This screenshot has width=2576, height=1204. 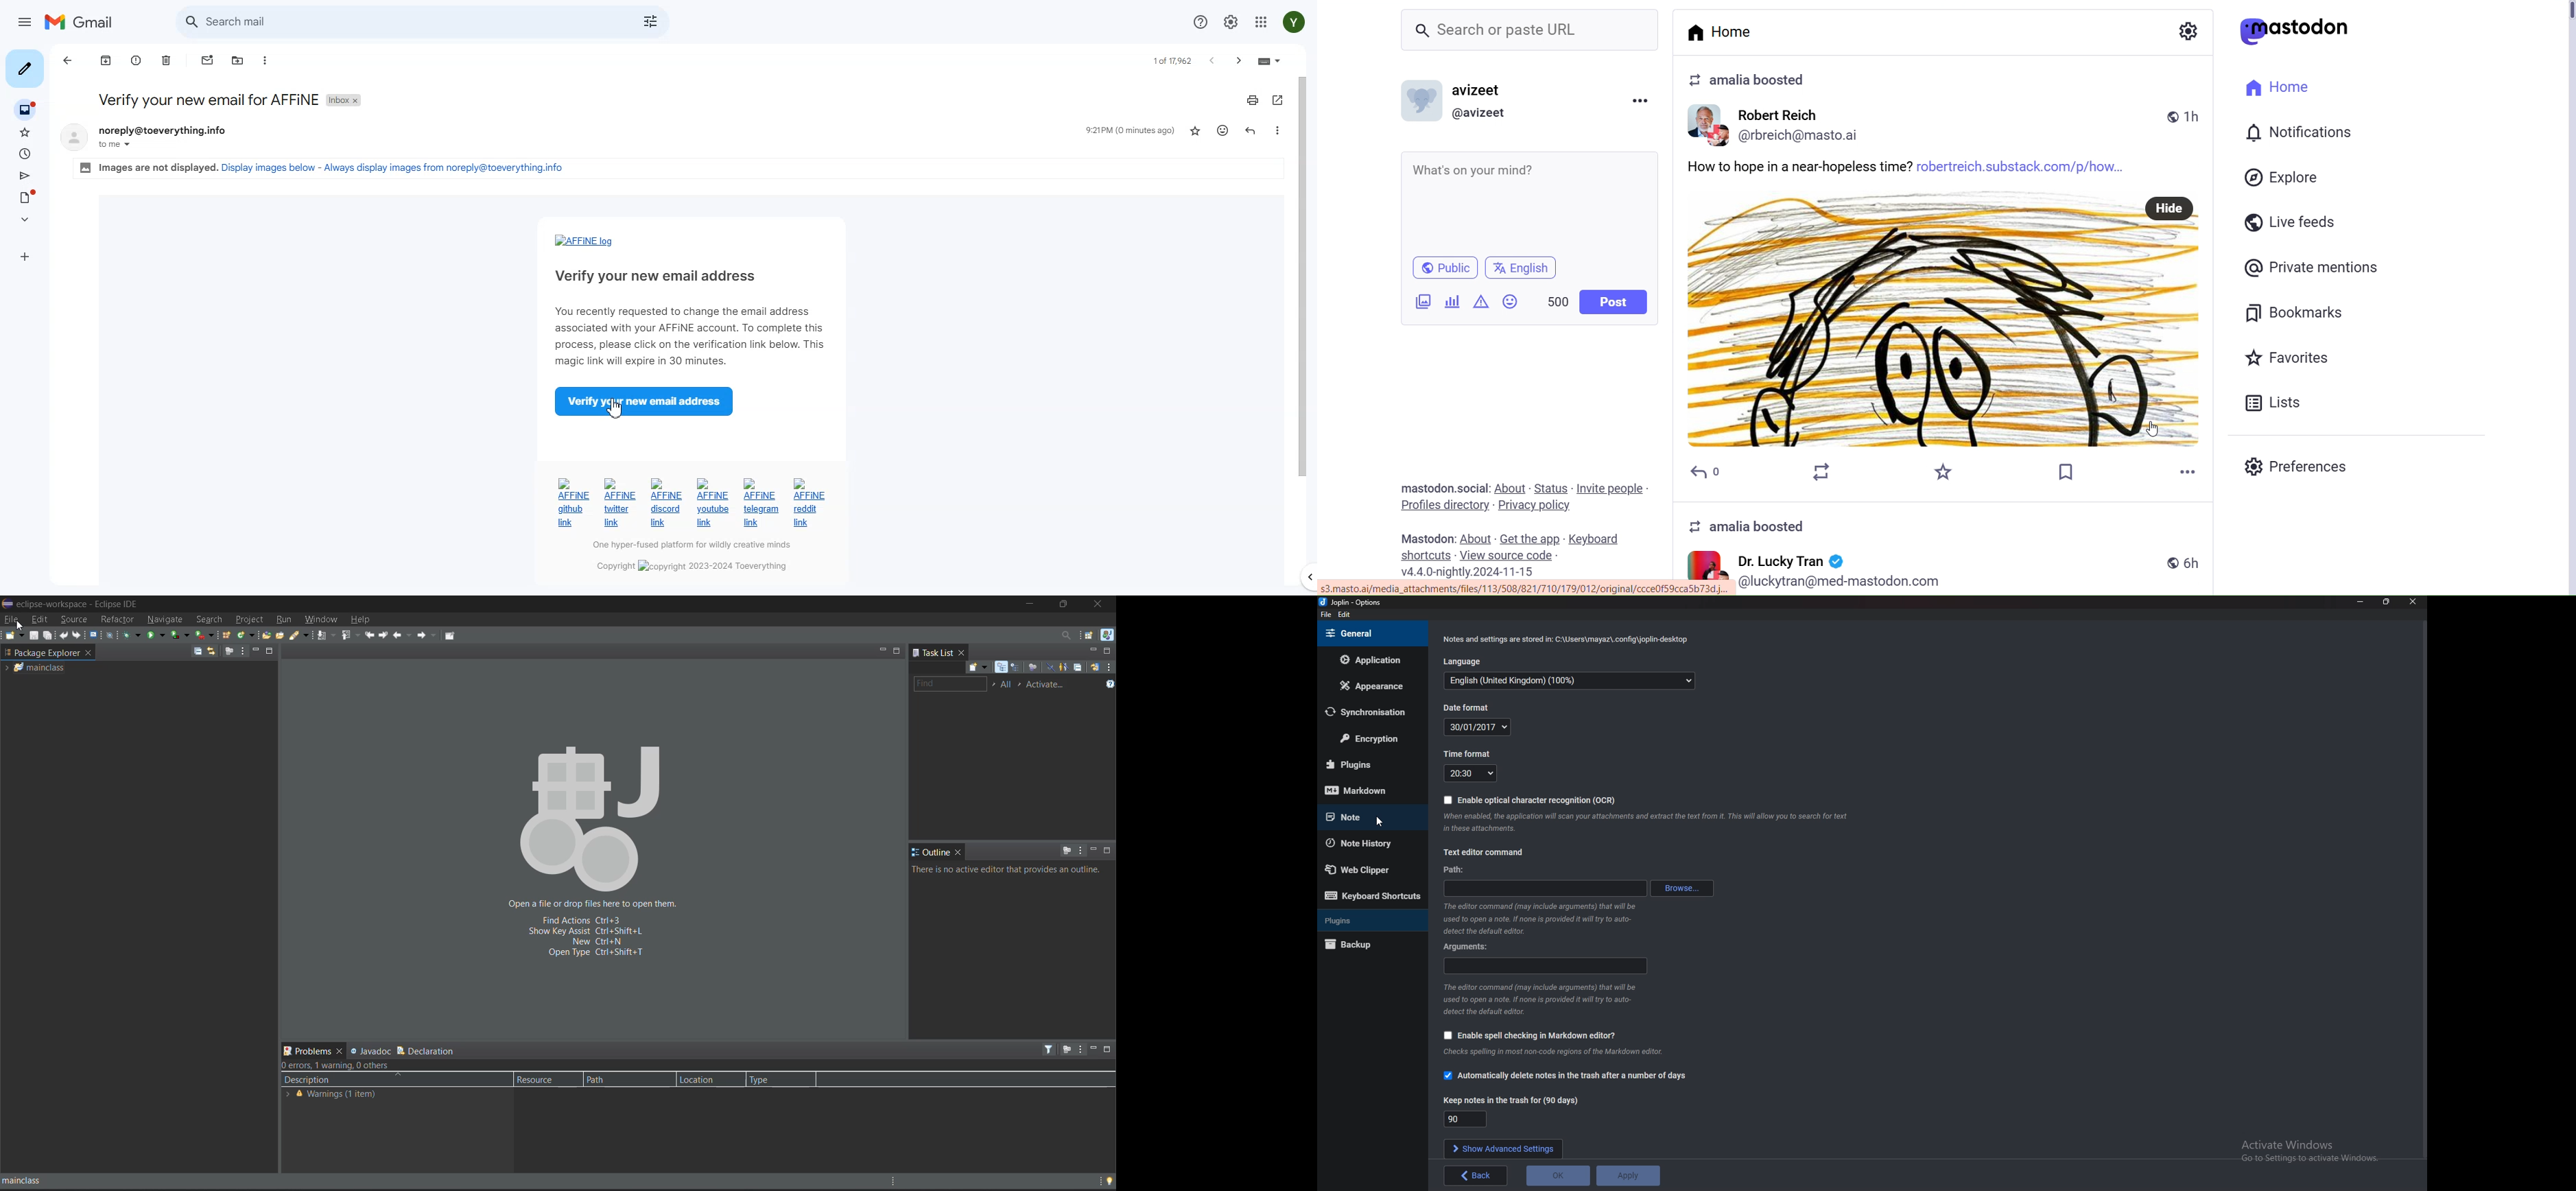 I want to click on Invite People, so click(x=1611, y=487).